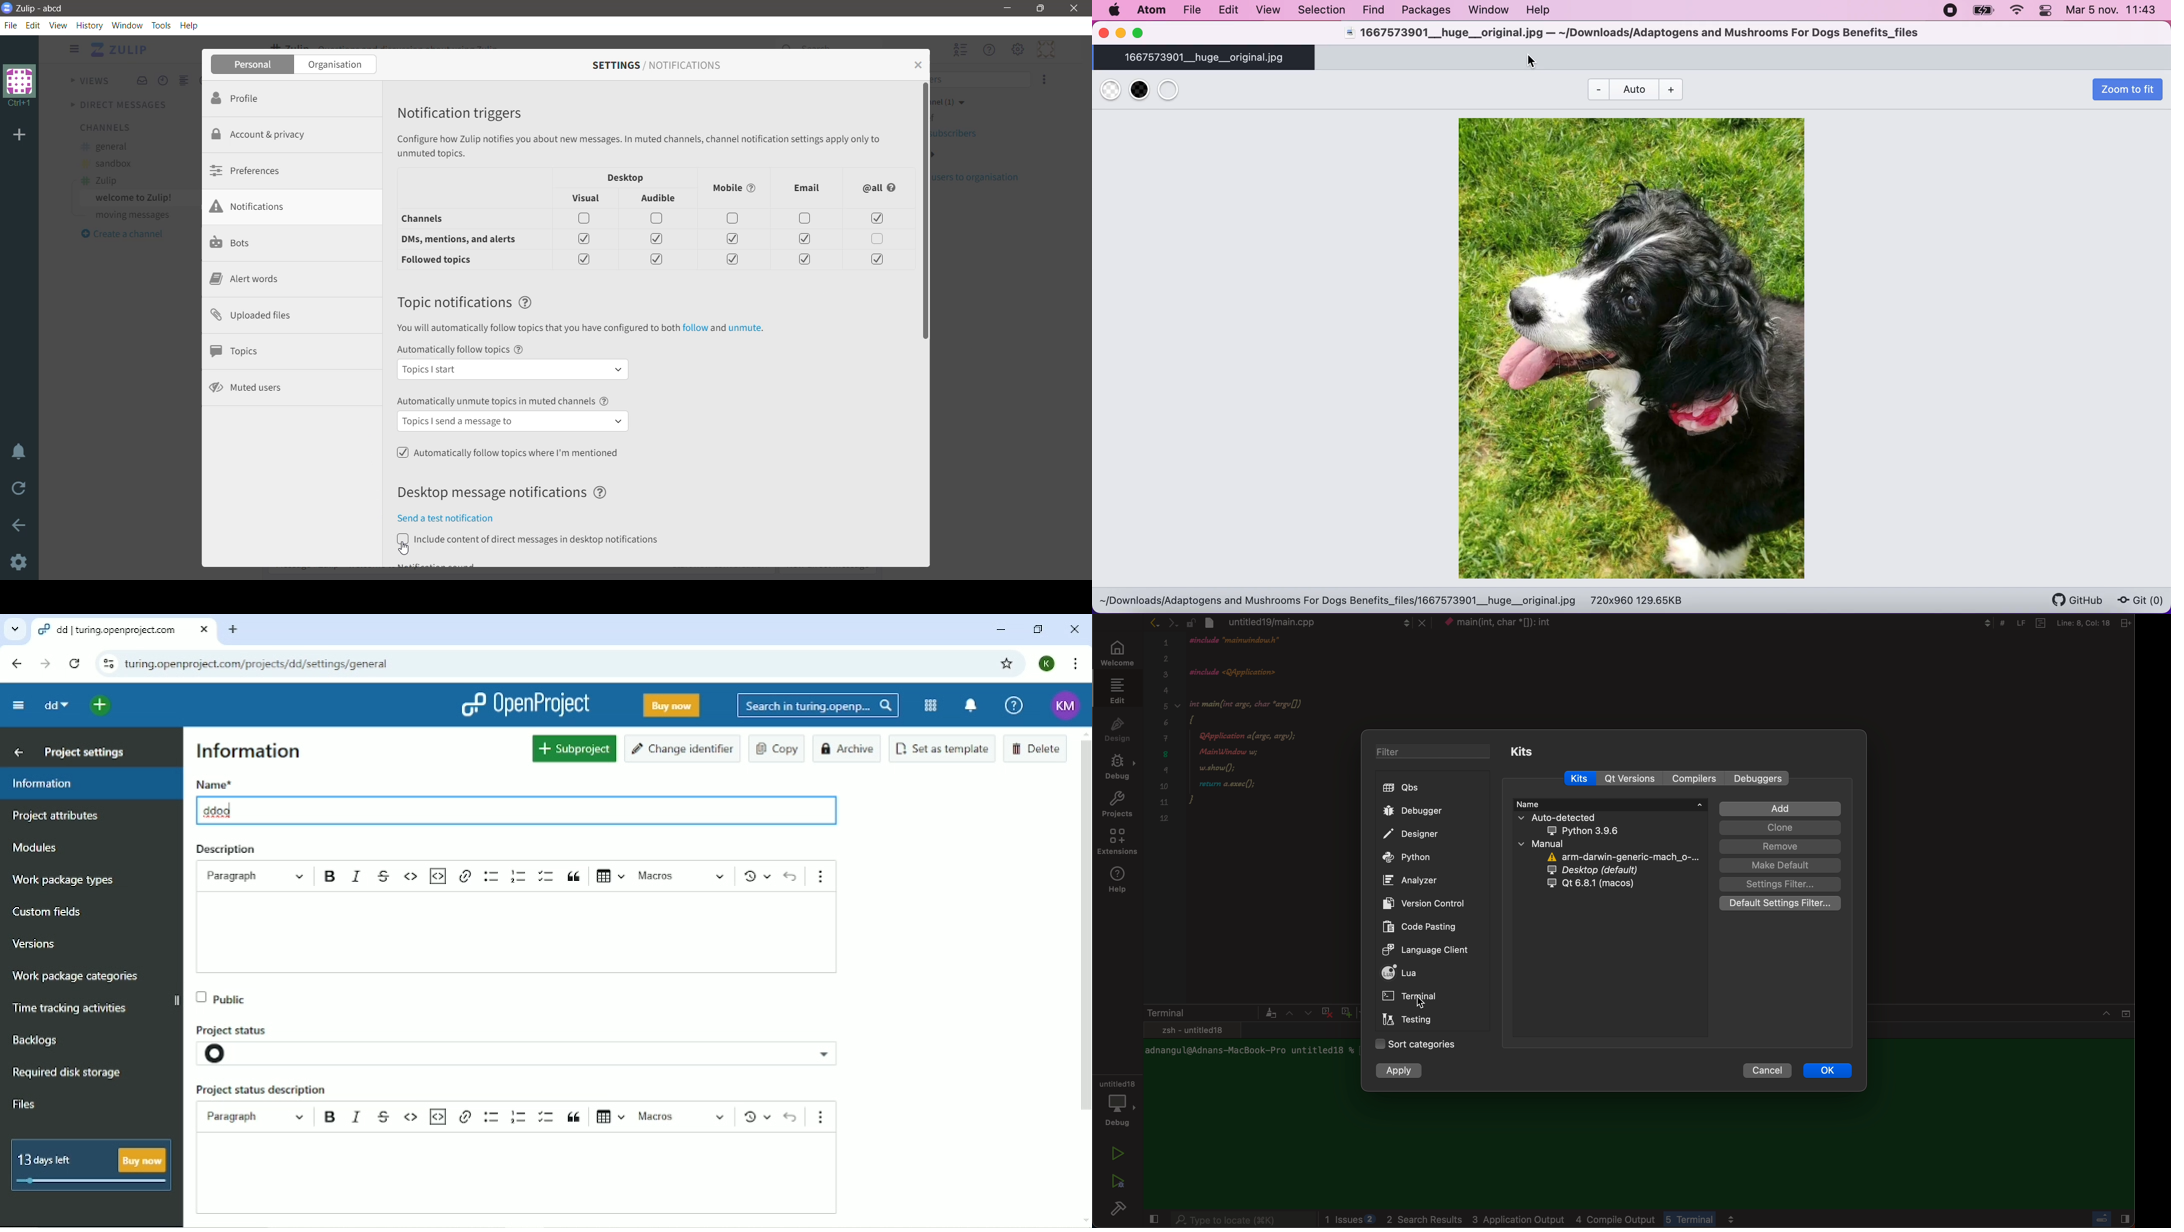 The width and height of the screenshot is (2184, 1232). I want to click on DMs, mentions, and alerts, so click(465, 239).